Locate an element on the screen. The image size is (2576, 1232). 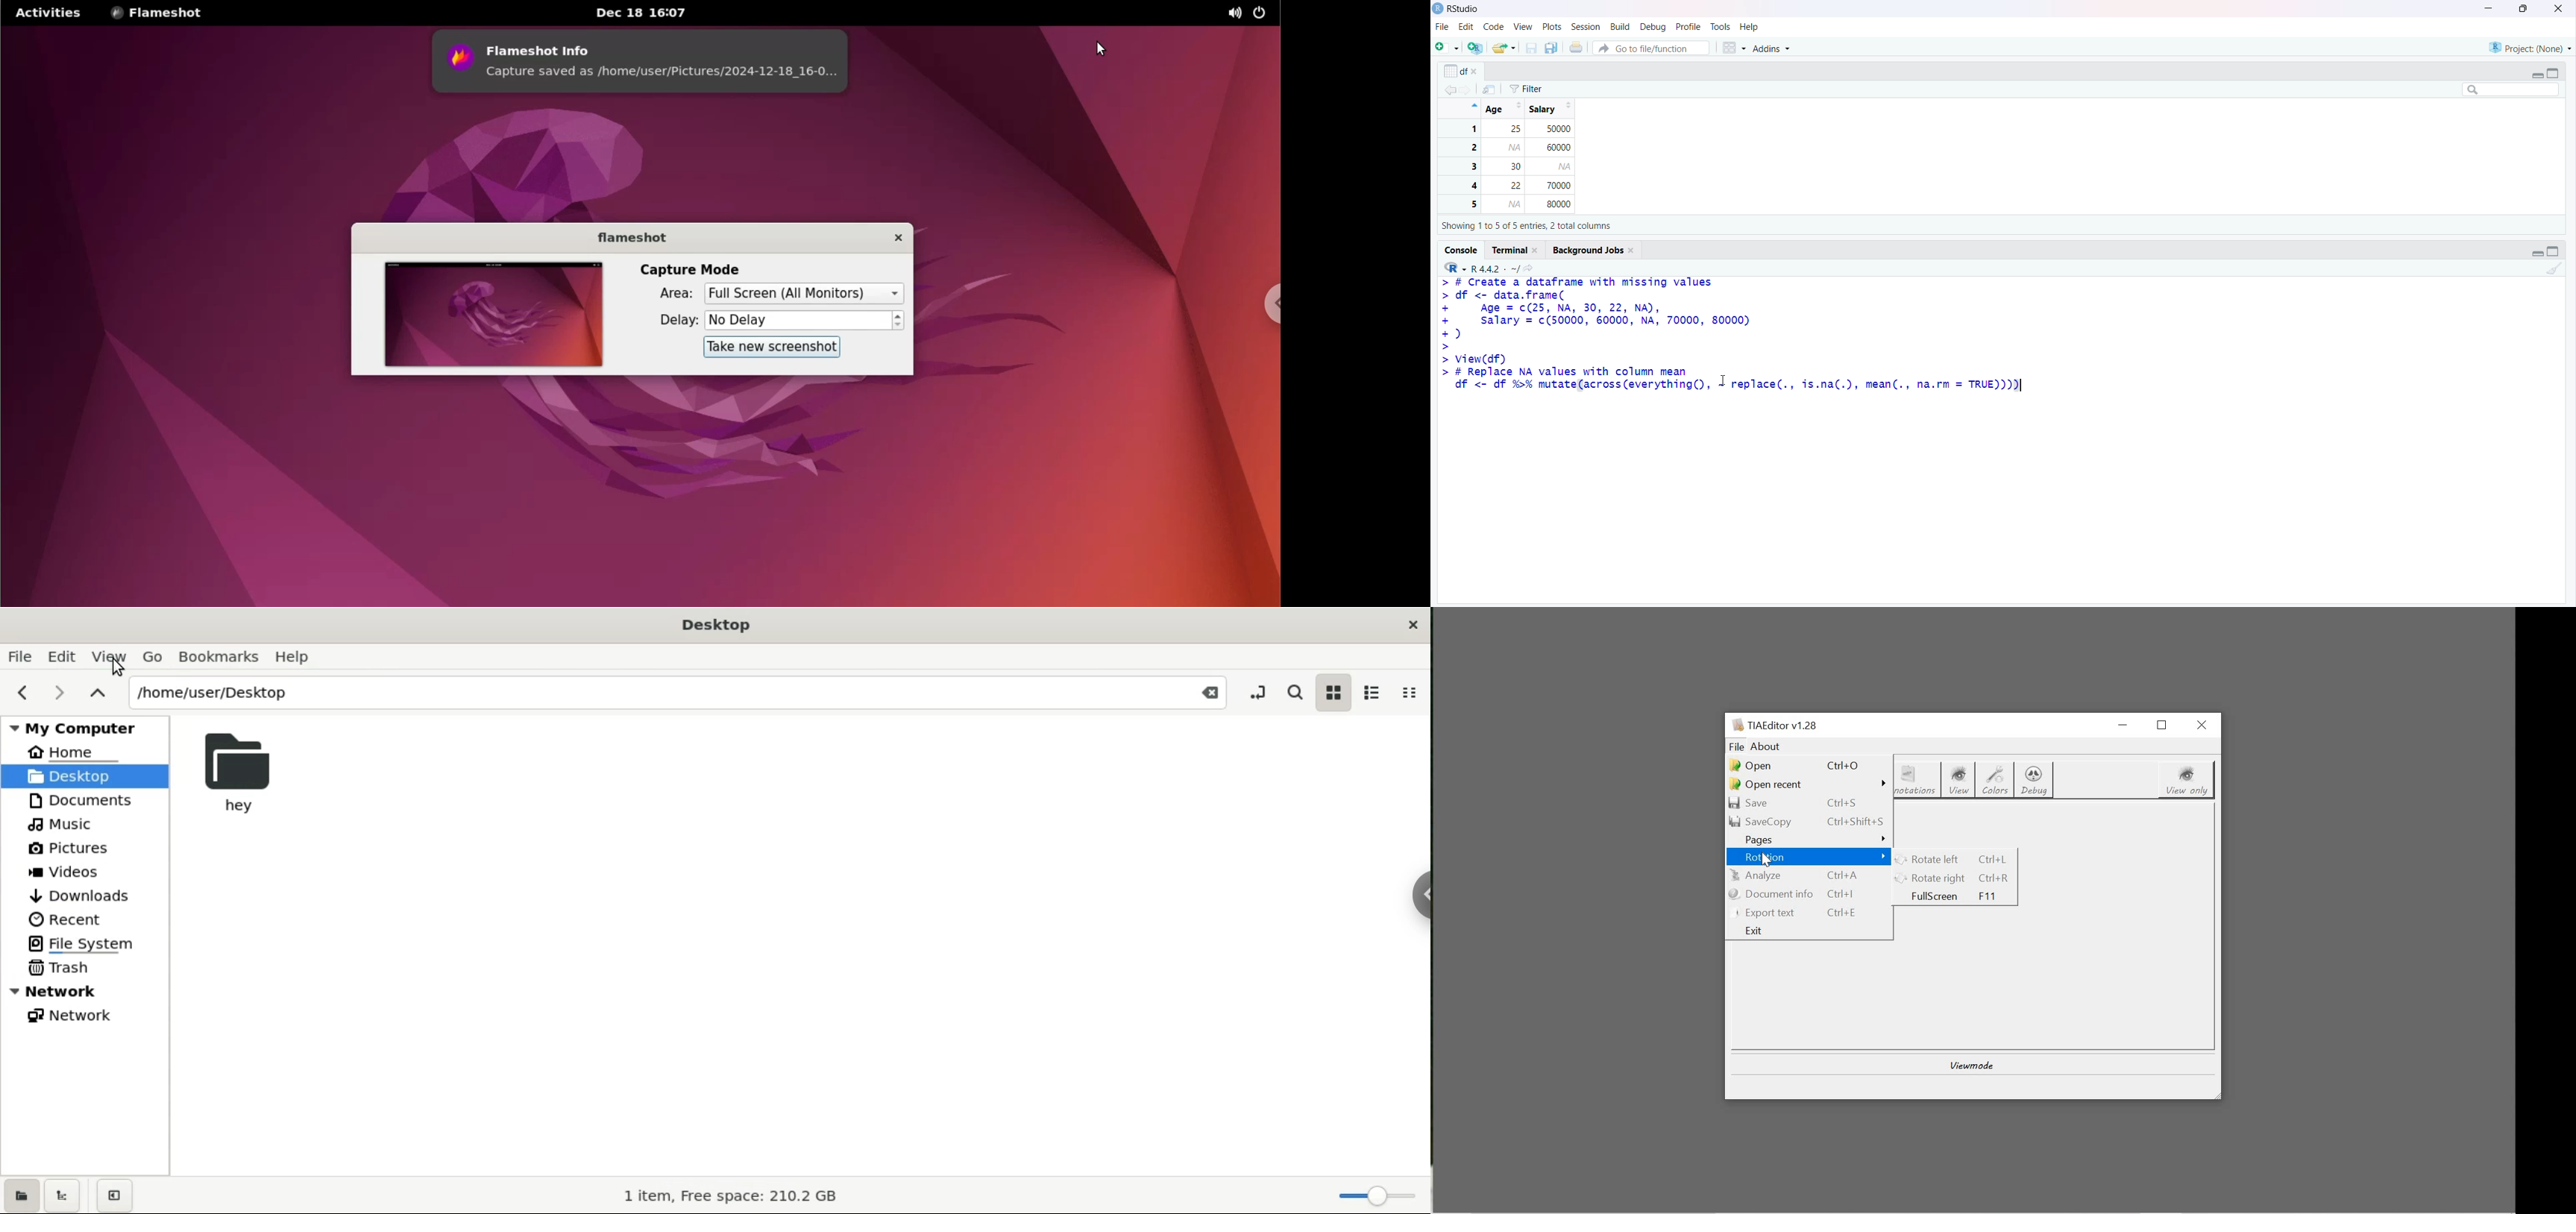
R.4.4.2 ~/ is located at coordinates (1494, 266).